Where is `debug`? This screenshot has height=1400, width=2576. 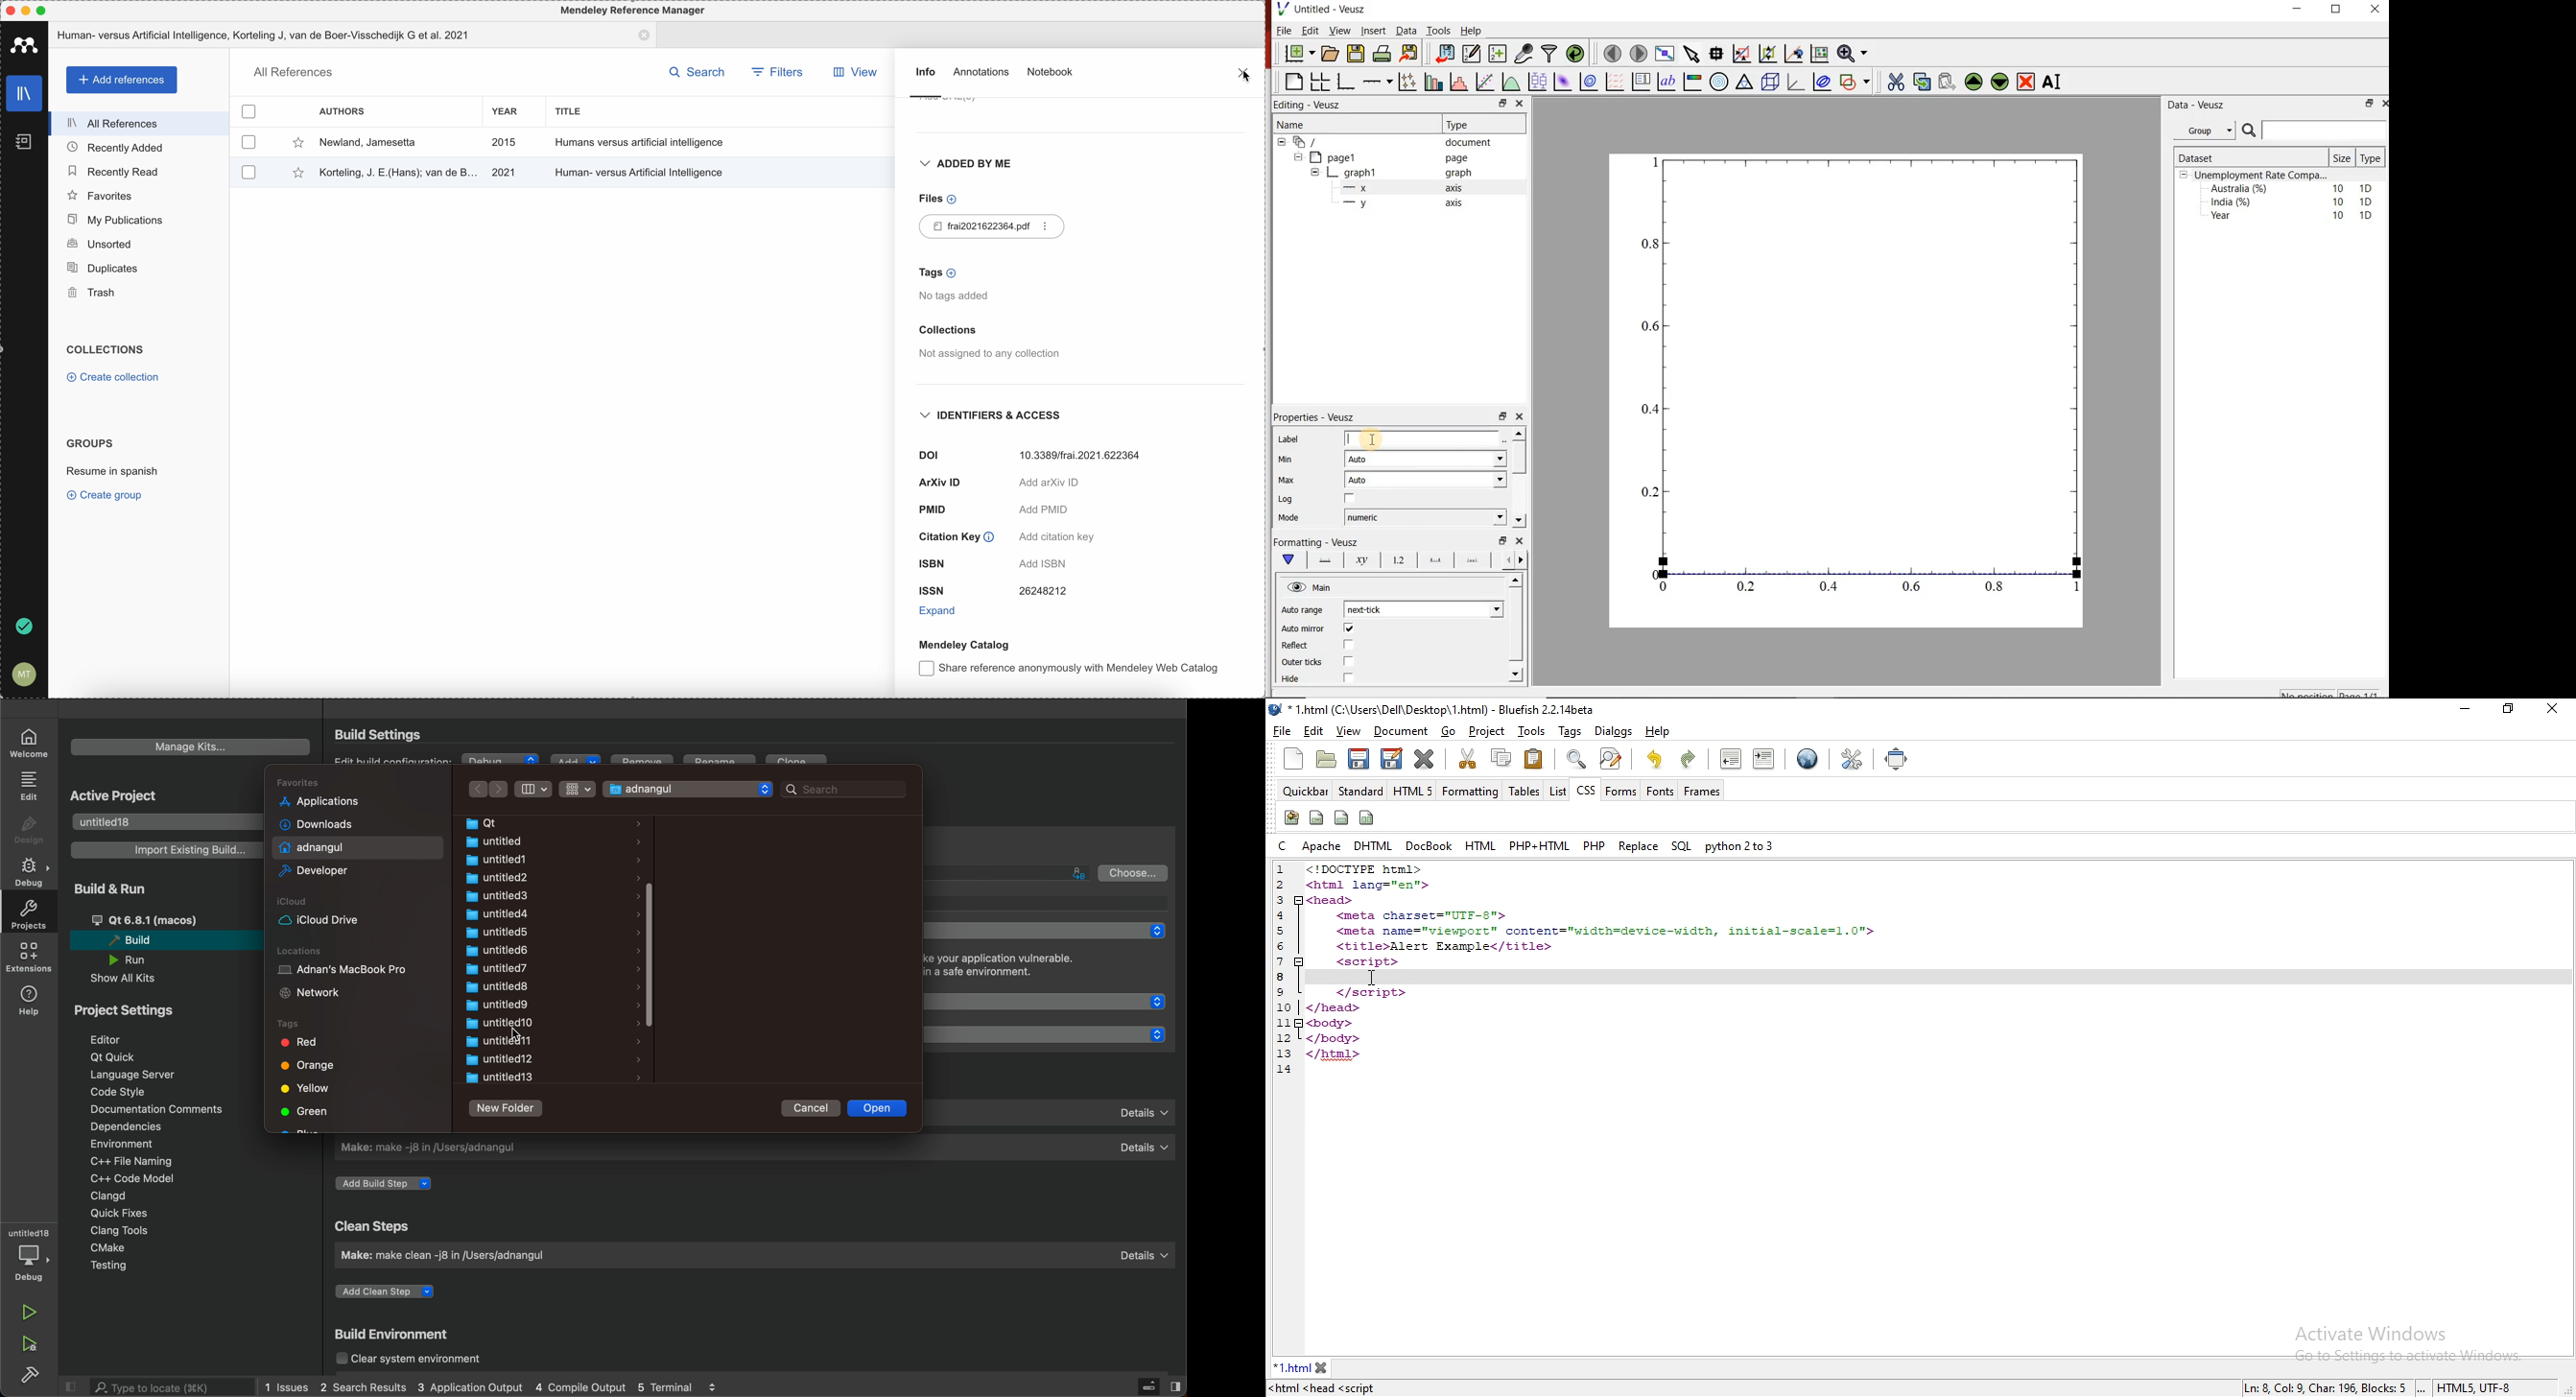
debug is located at coordinates (30, 1263).